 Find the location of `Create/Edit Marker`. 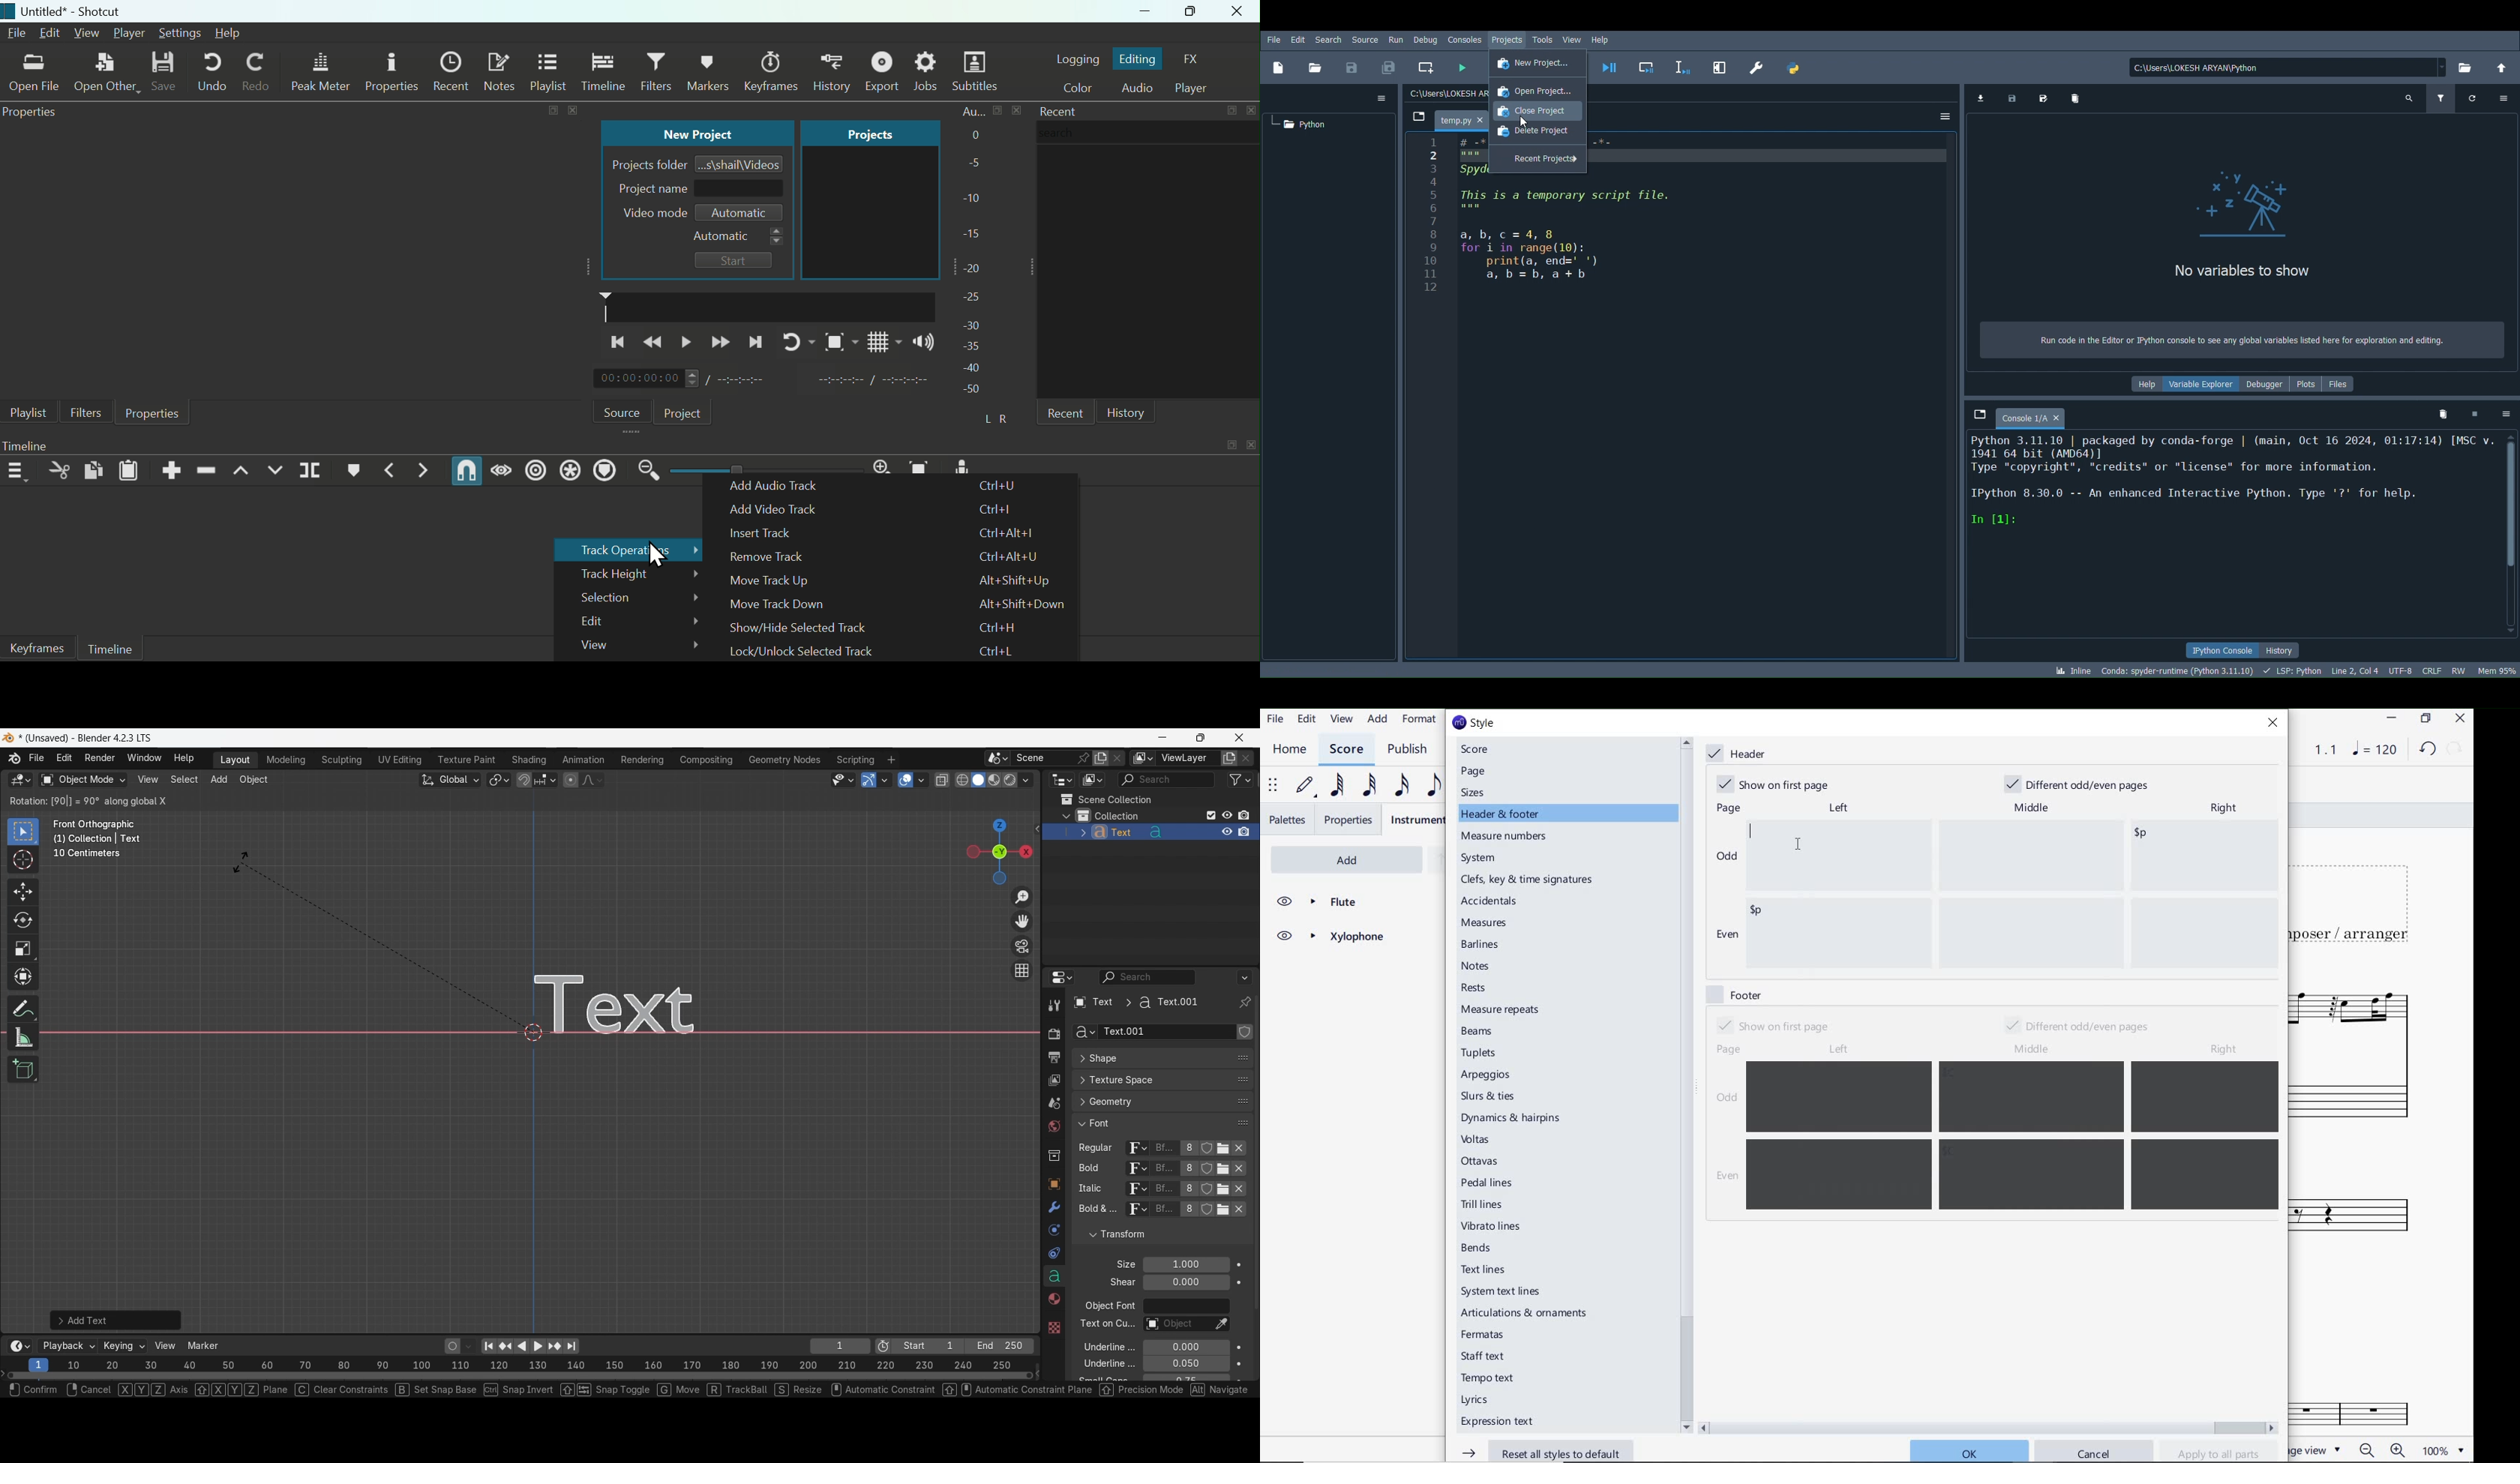

Create/Edit Marker is located at coordinates (355, 470).